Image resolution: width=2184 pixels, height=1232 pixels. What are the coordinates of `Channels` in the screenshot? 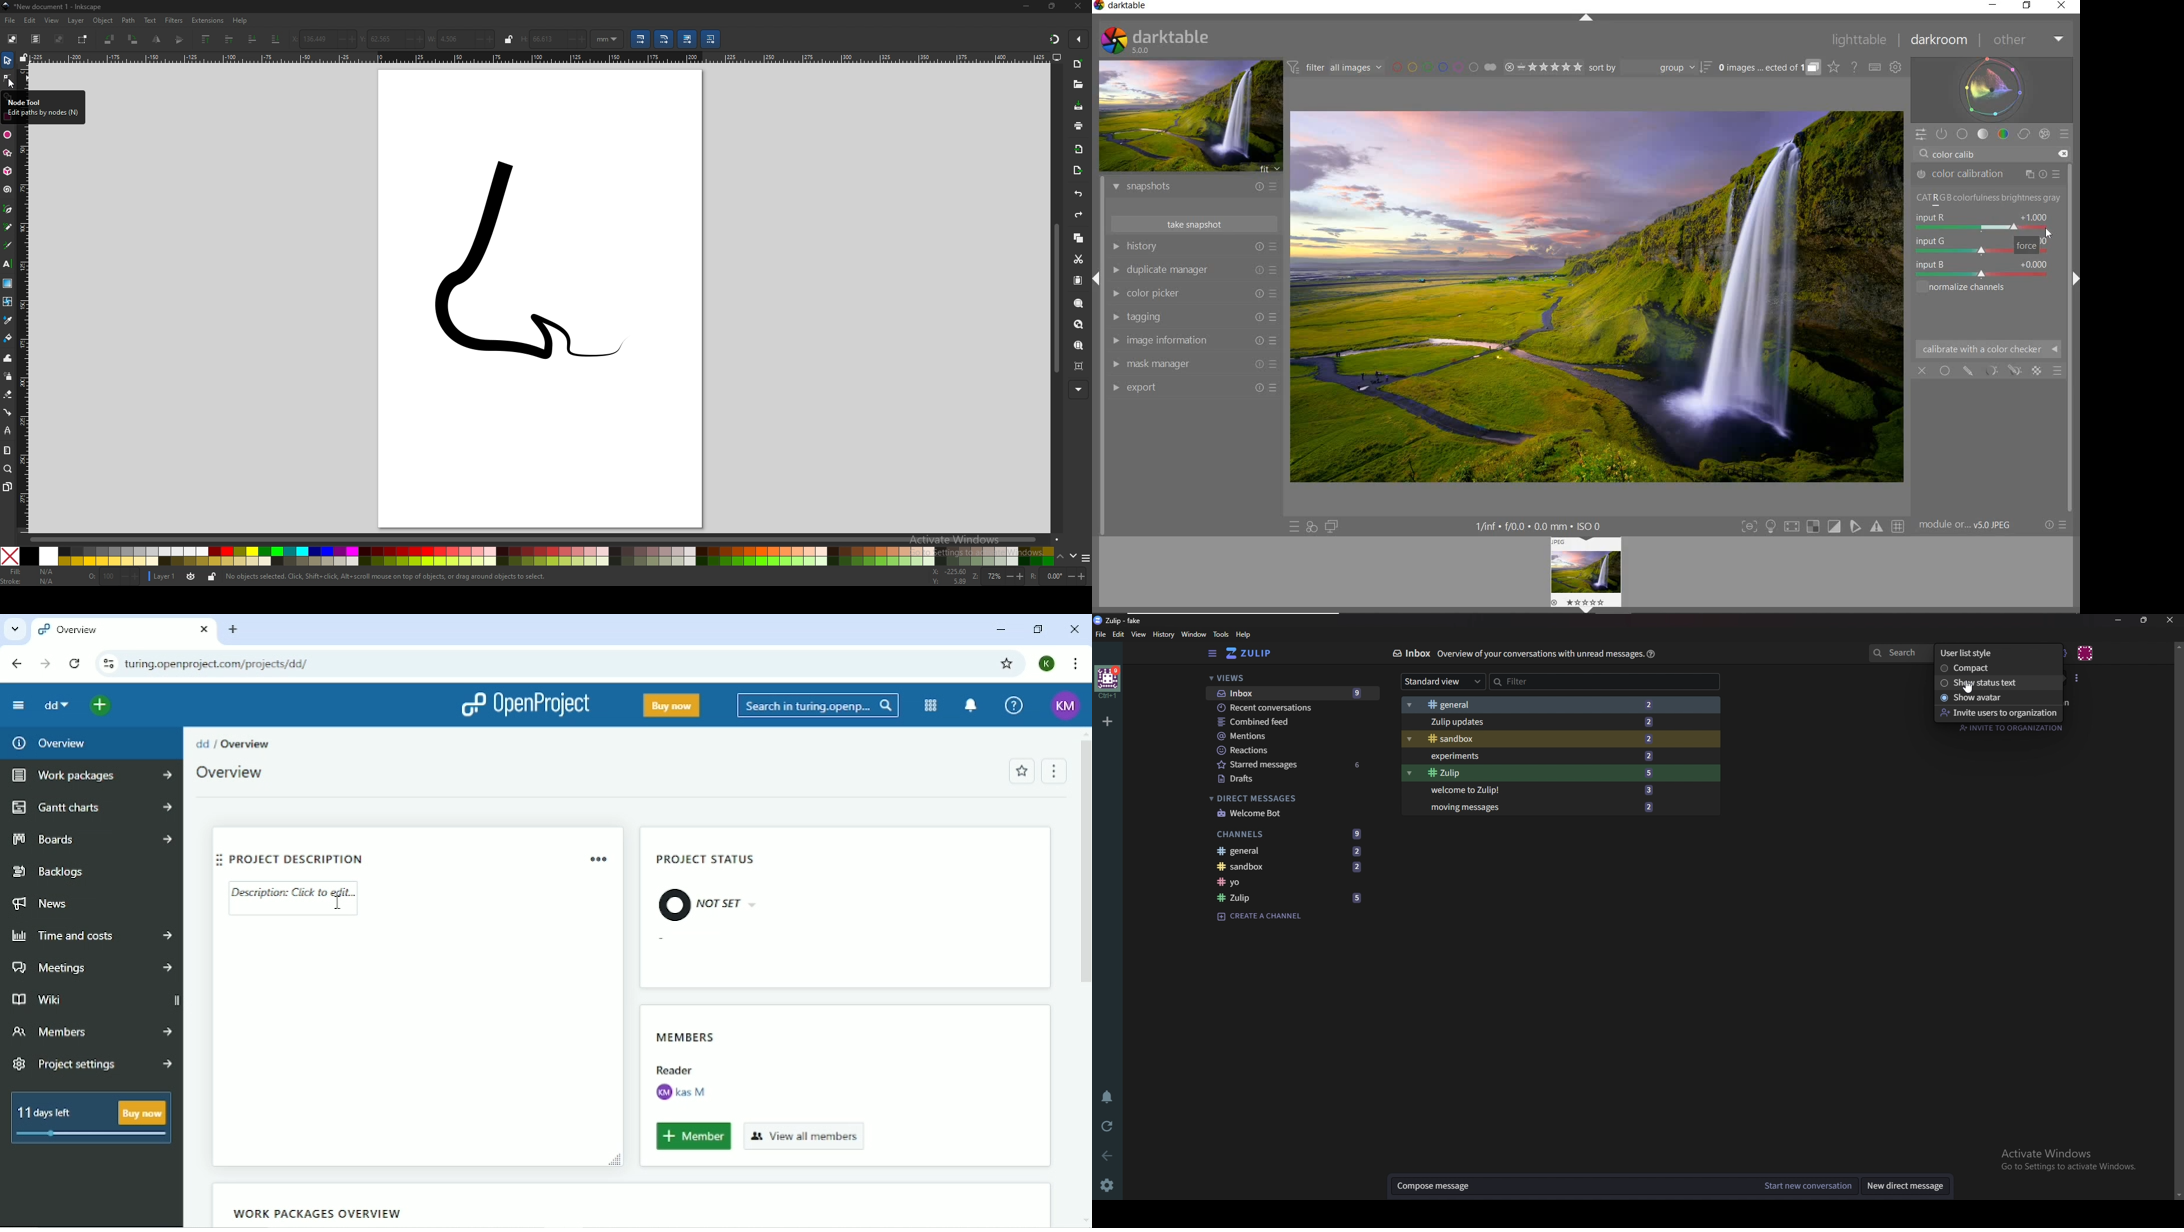 It's located at (1289, 834).